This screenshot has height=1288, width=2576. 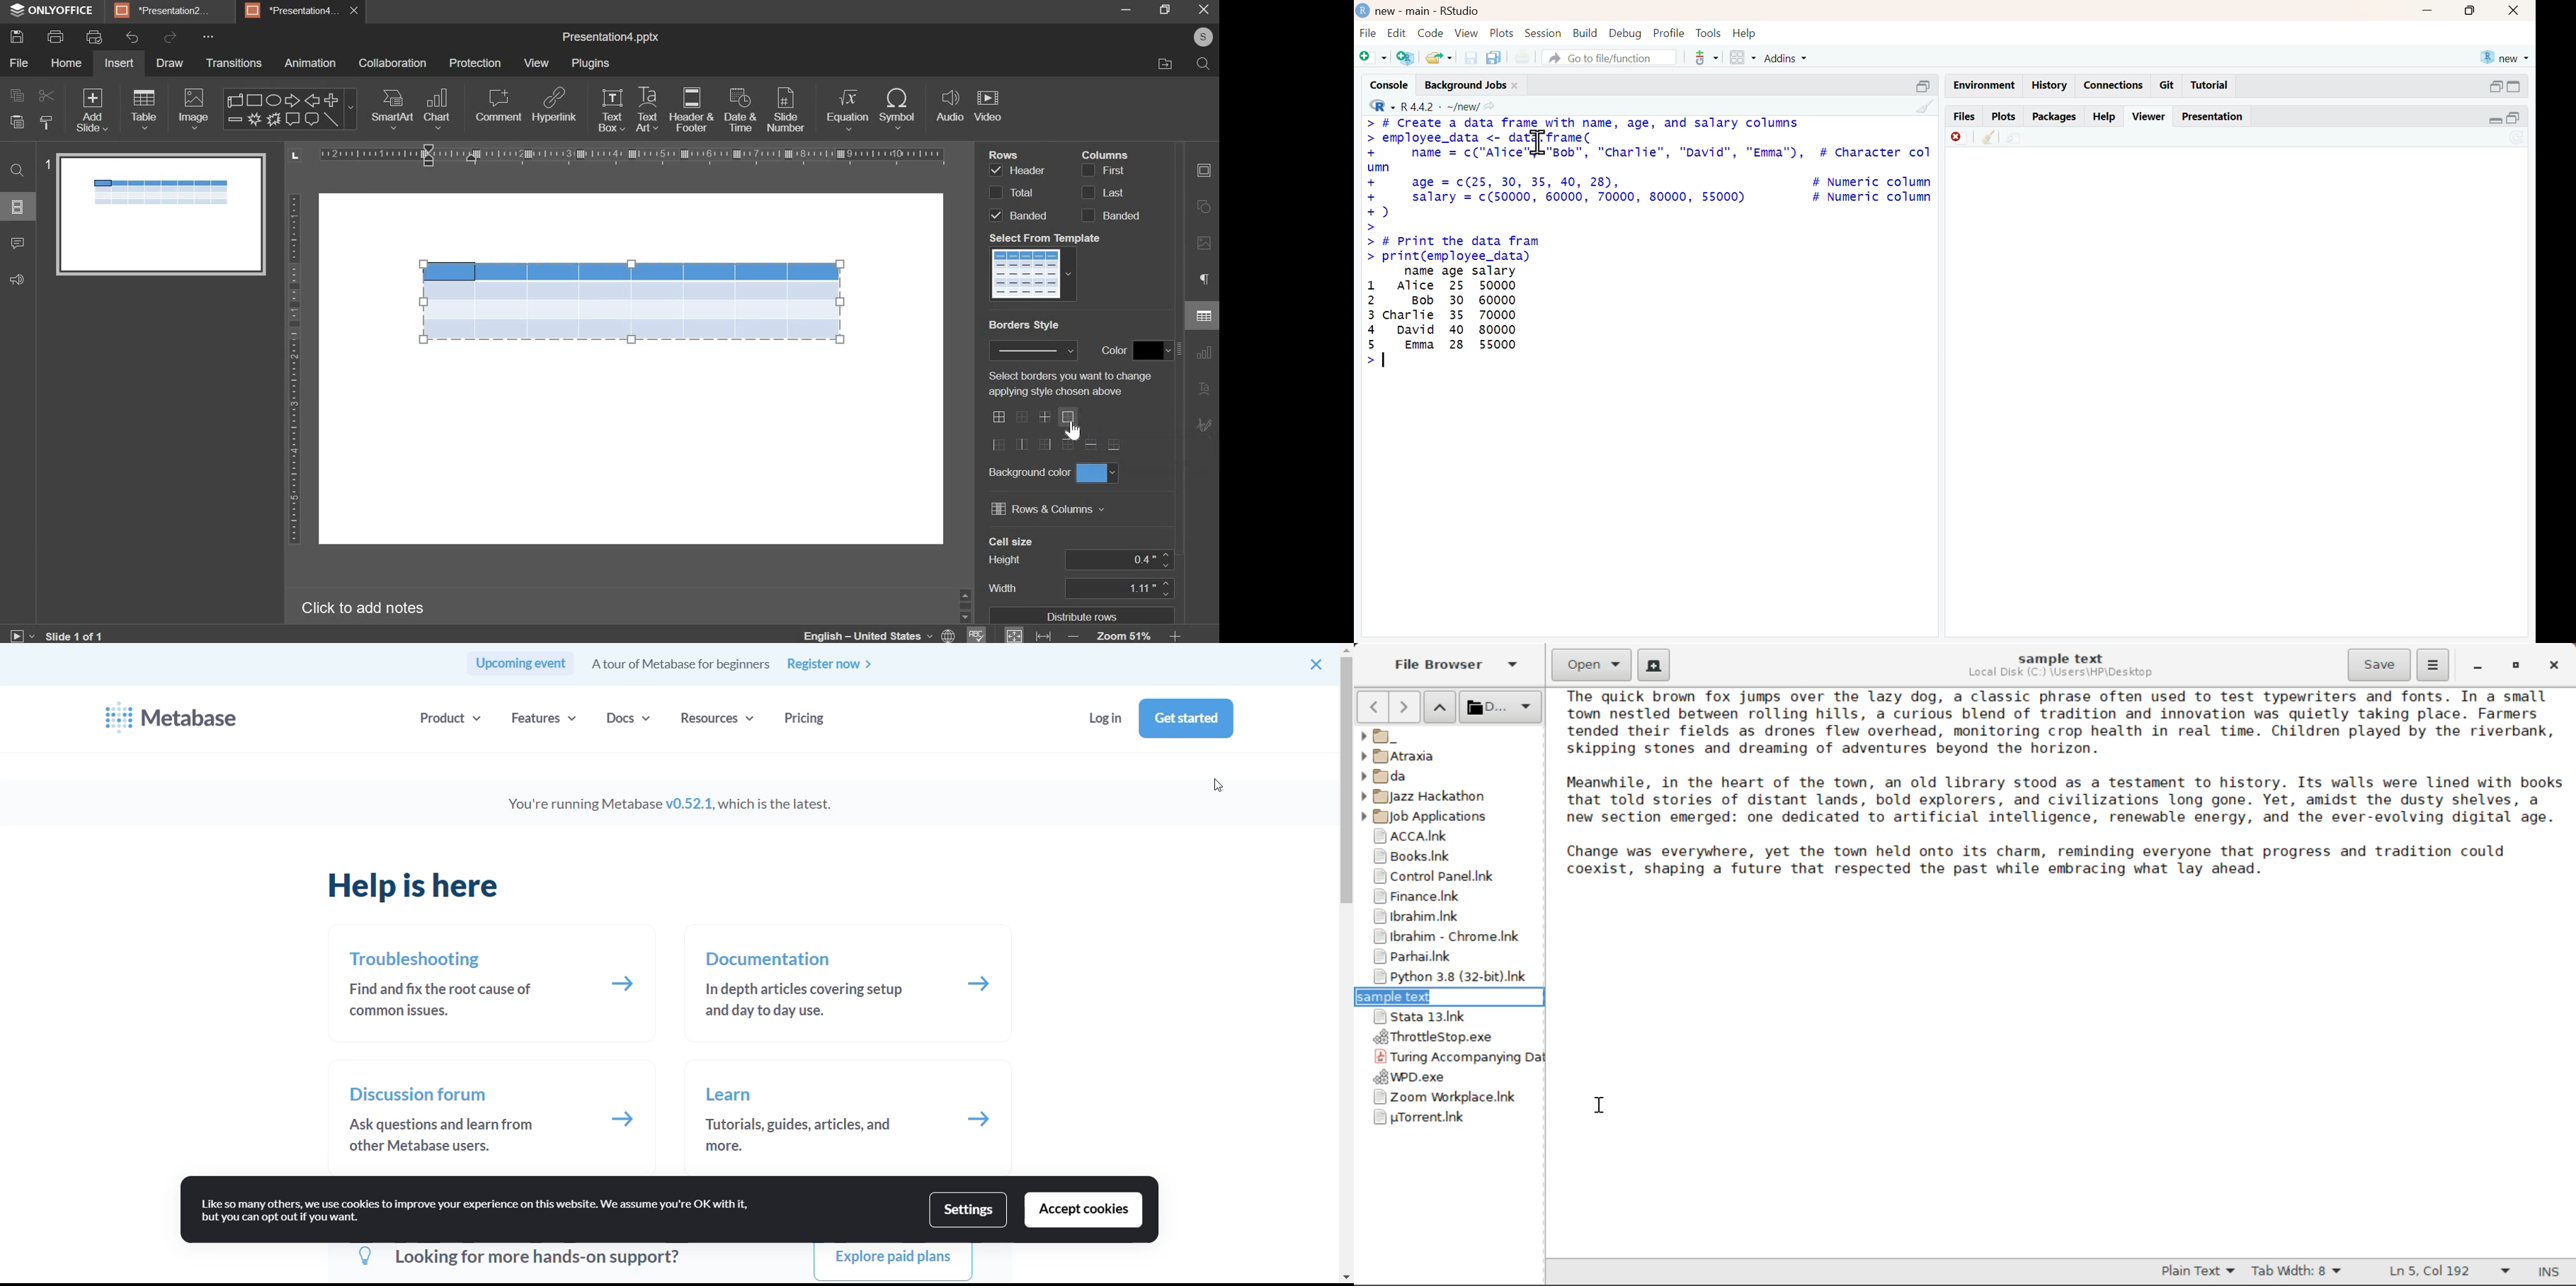 I want to click on Remove currrent viewer item, so click(x=1956, y=141).